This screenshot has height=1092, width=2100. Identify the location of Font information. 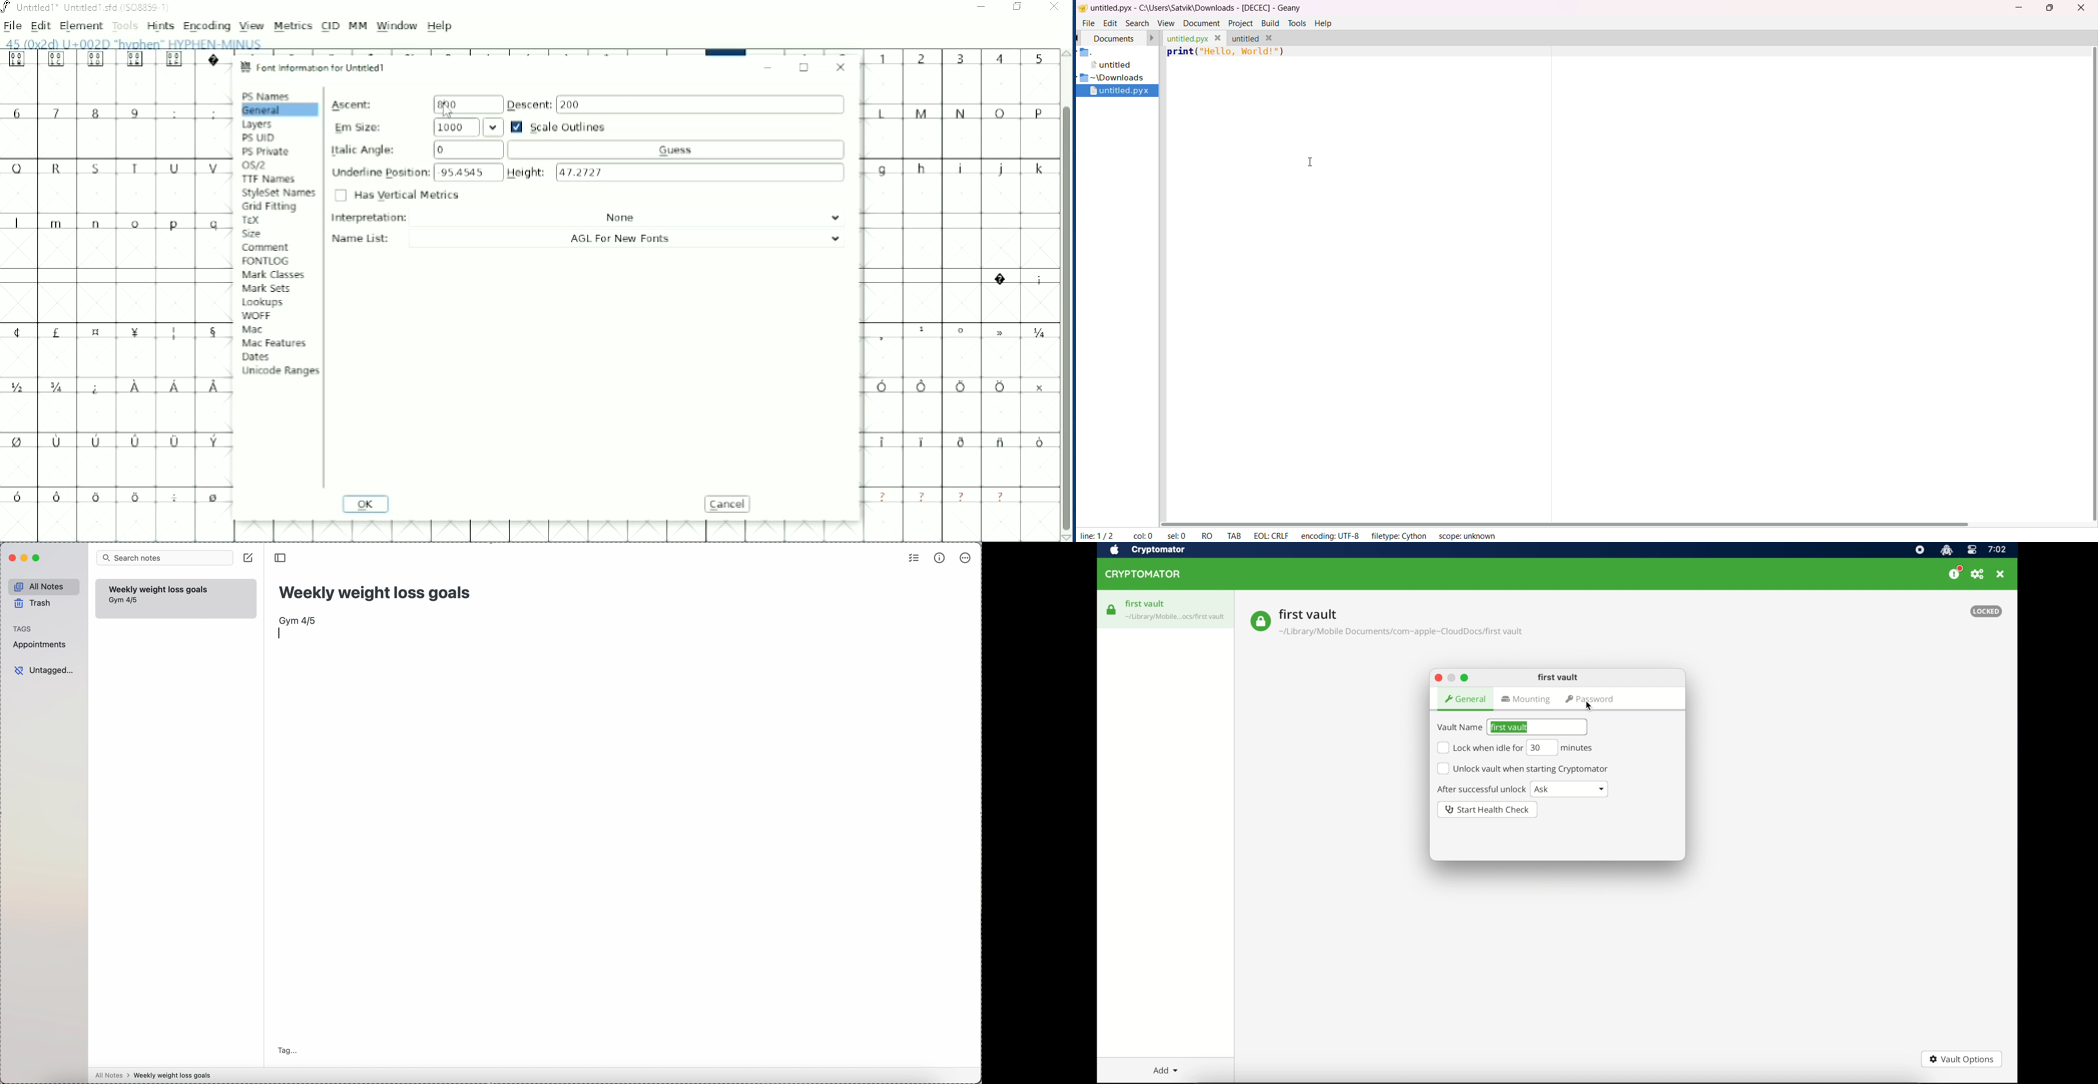
(317, 67).